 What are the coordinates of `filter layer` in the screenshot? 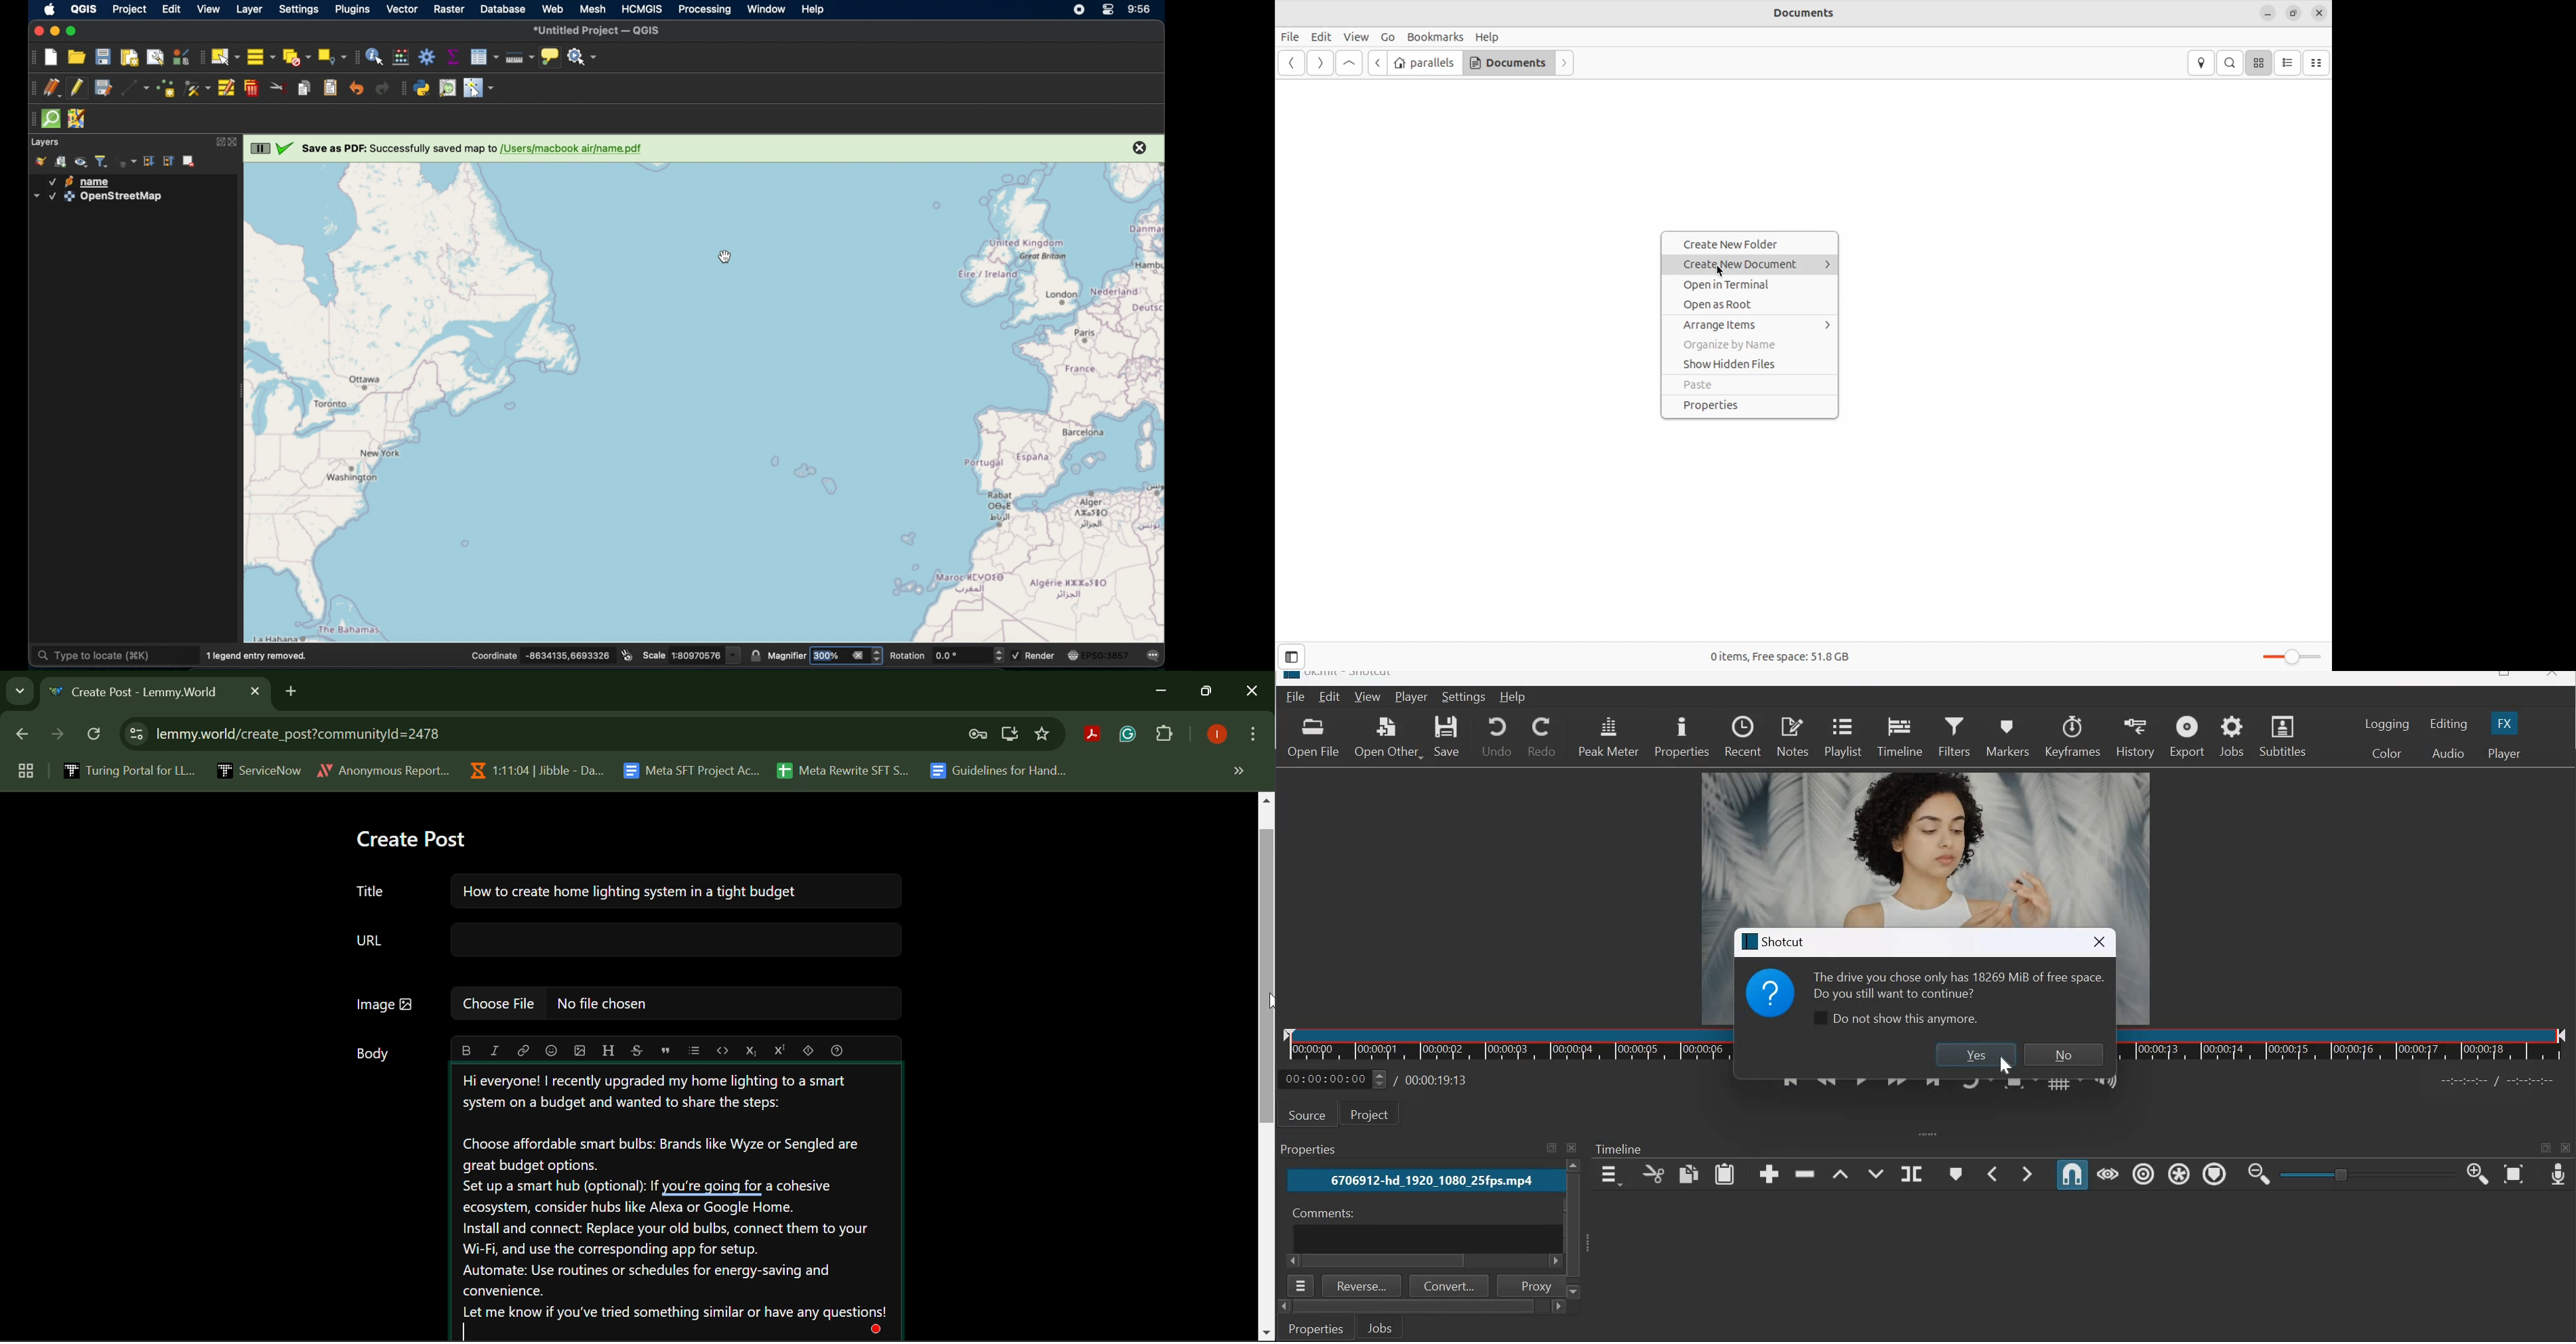 It's located at (101, 161).